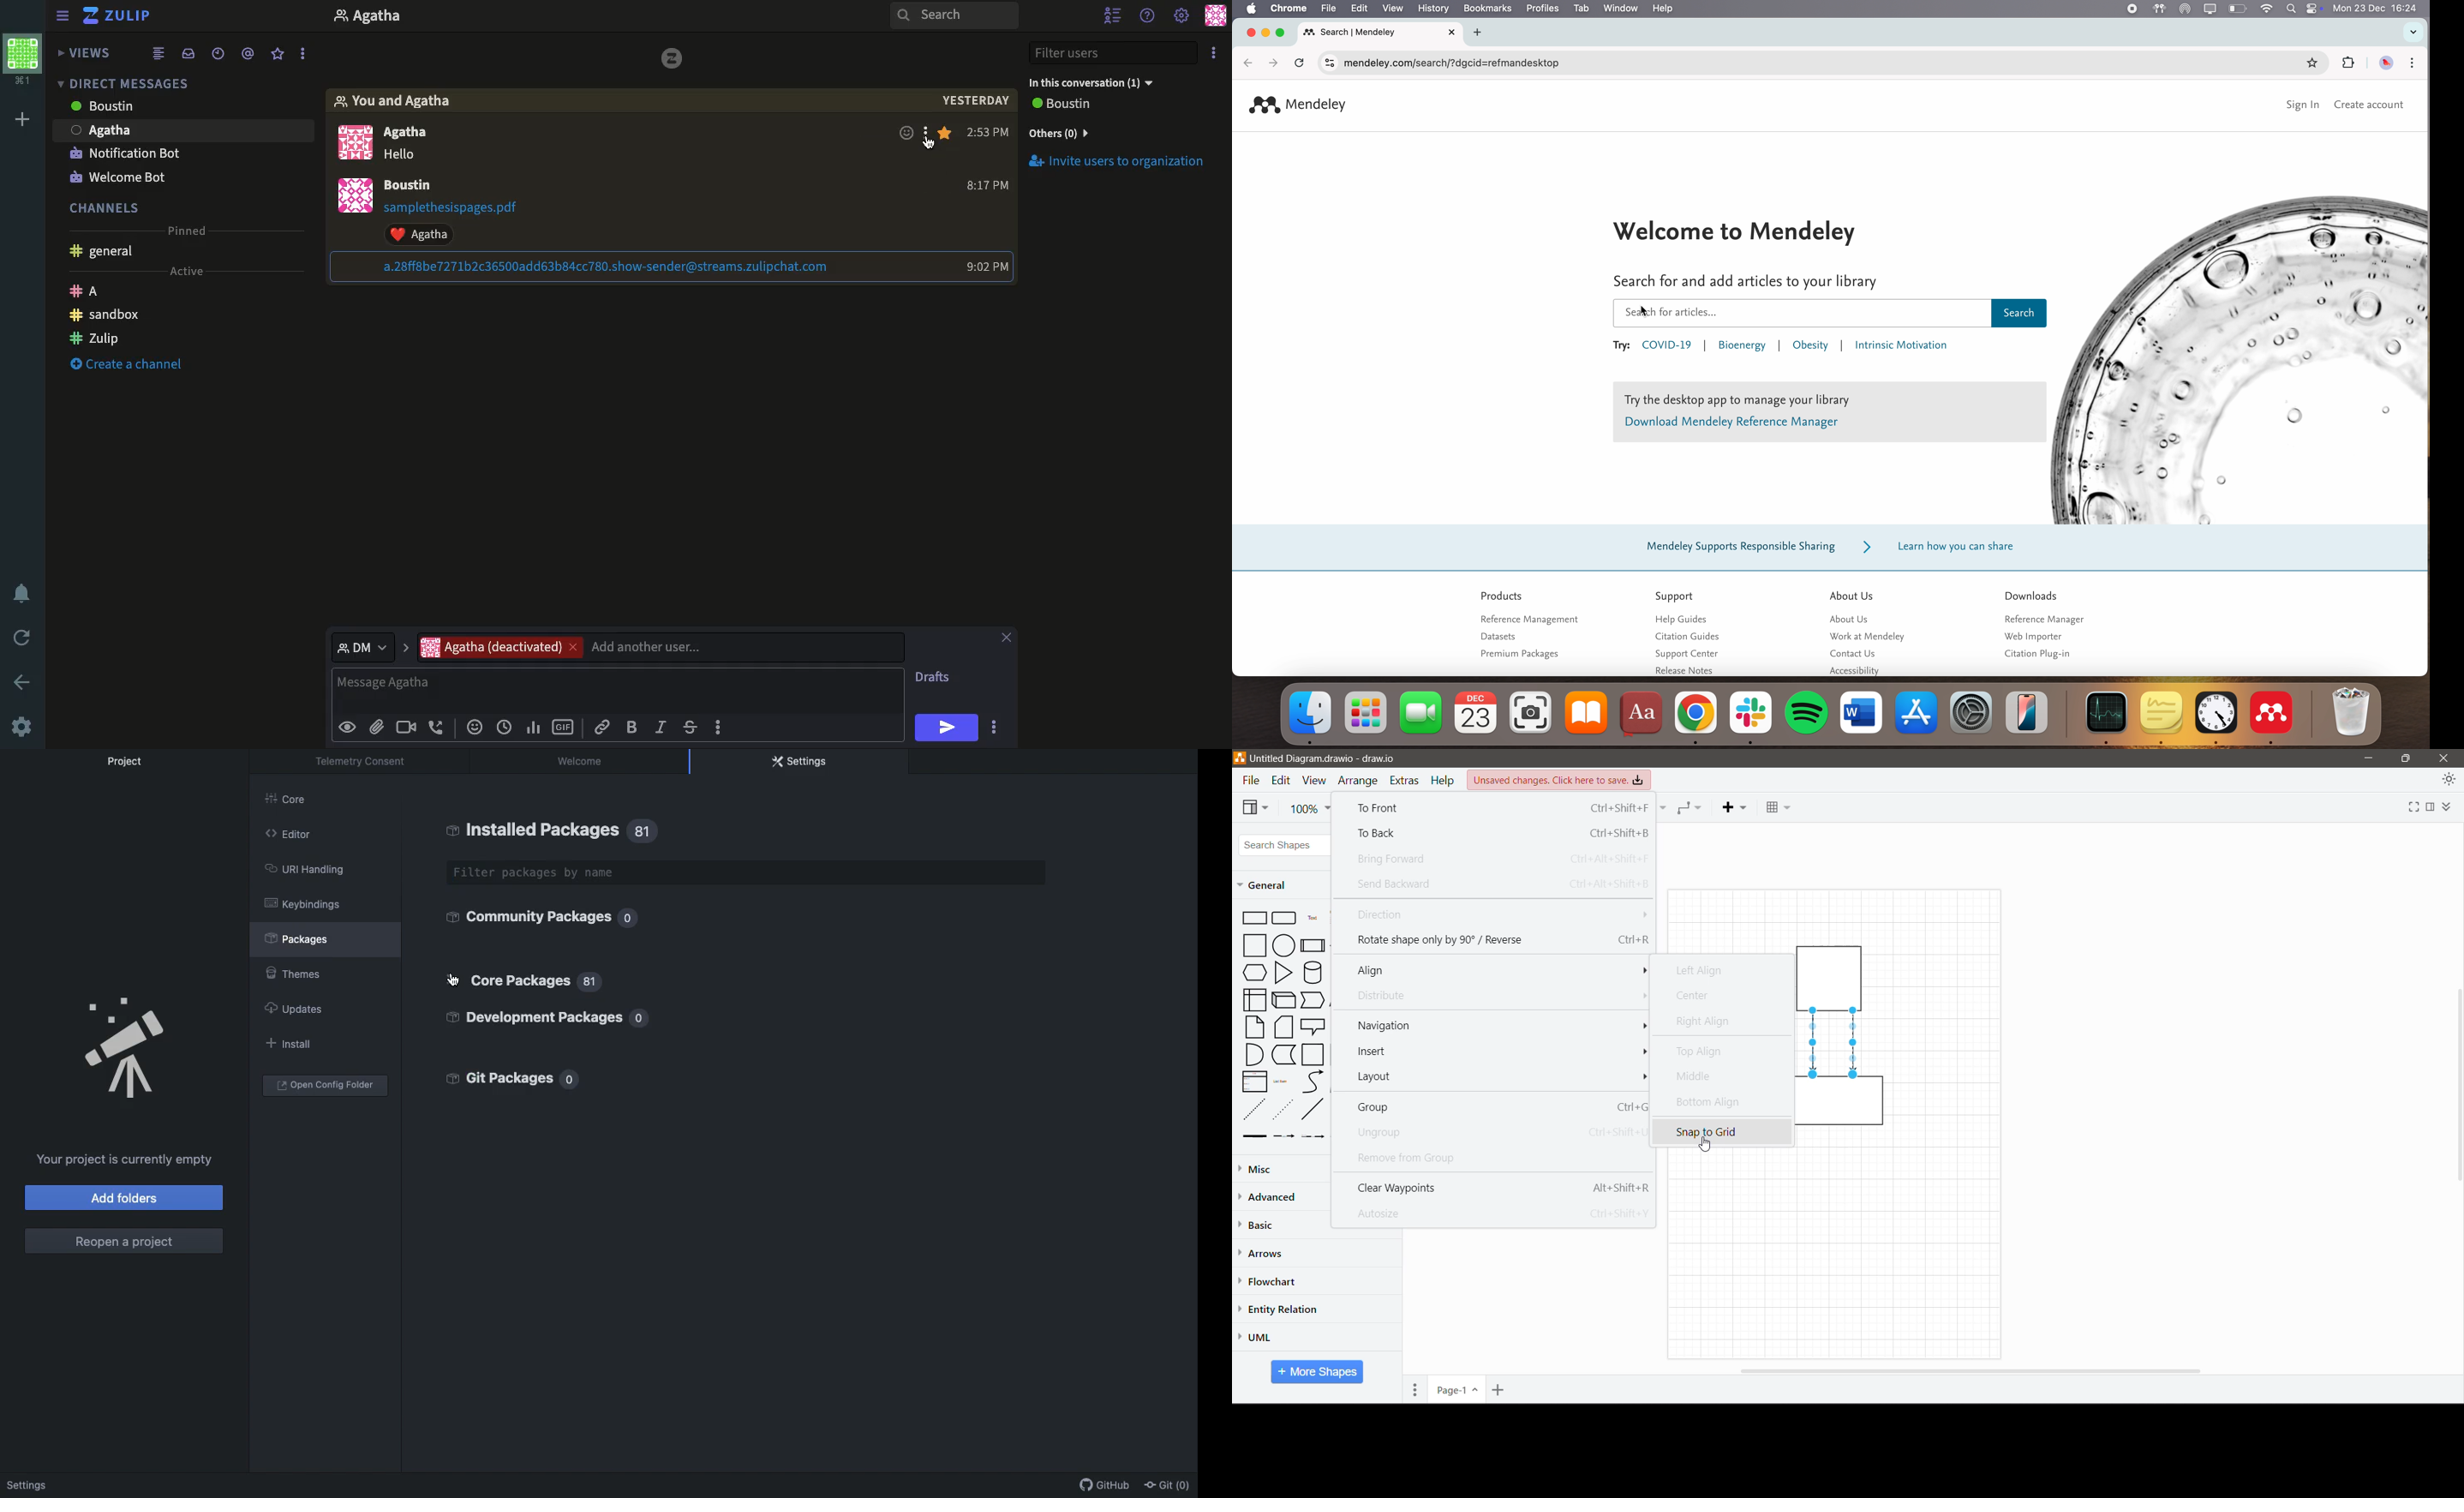  Describe the element at coordinates (2450, 807) in the screenshot. I see `Expand/Collapse` at that location.